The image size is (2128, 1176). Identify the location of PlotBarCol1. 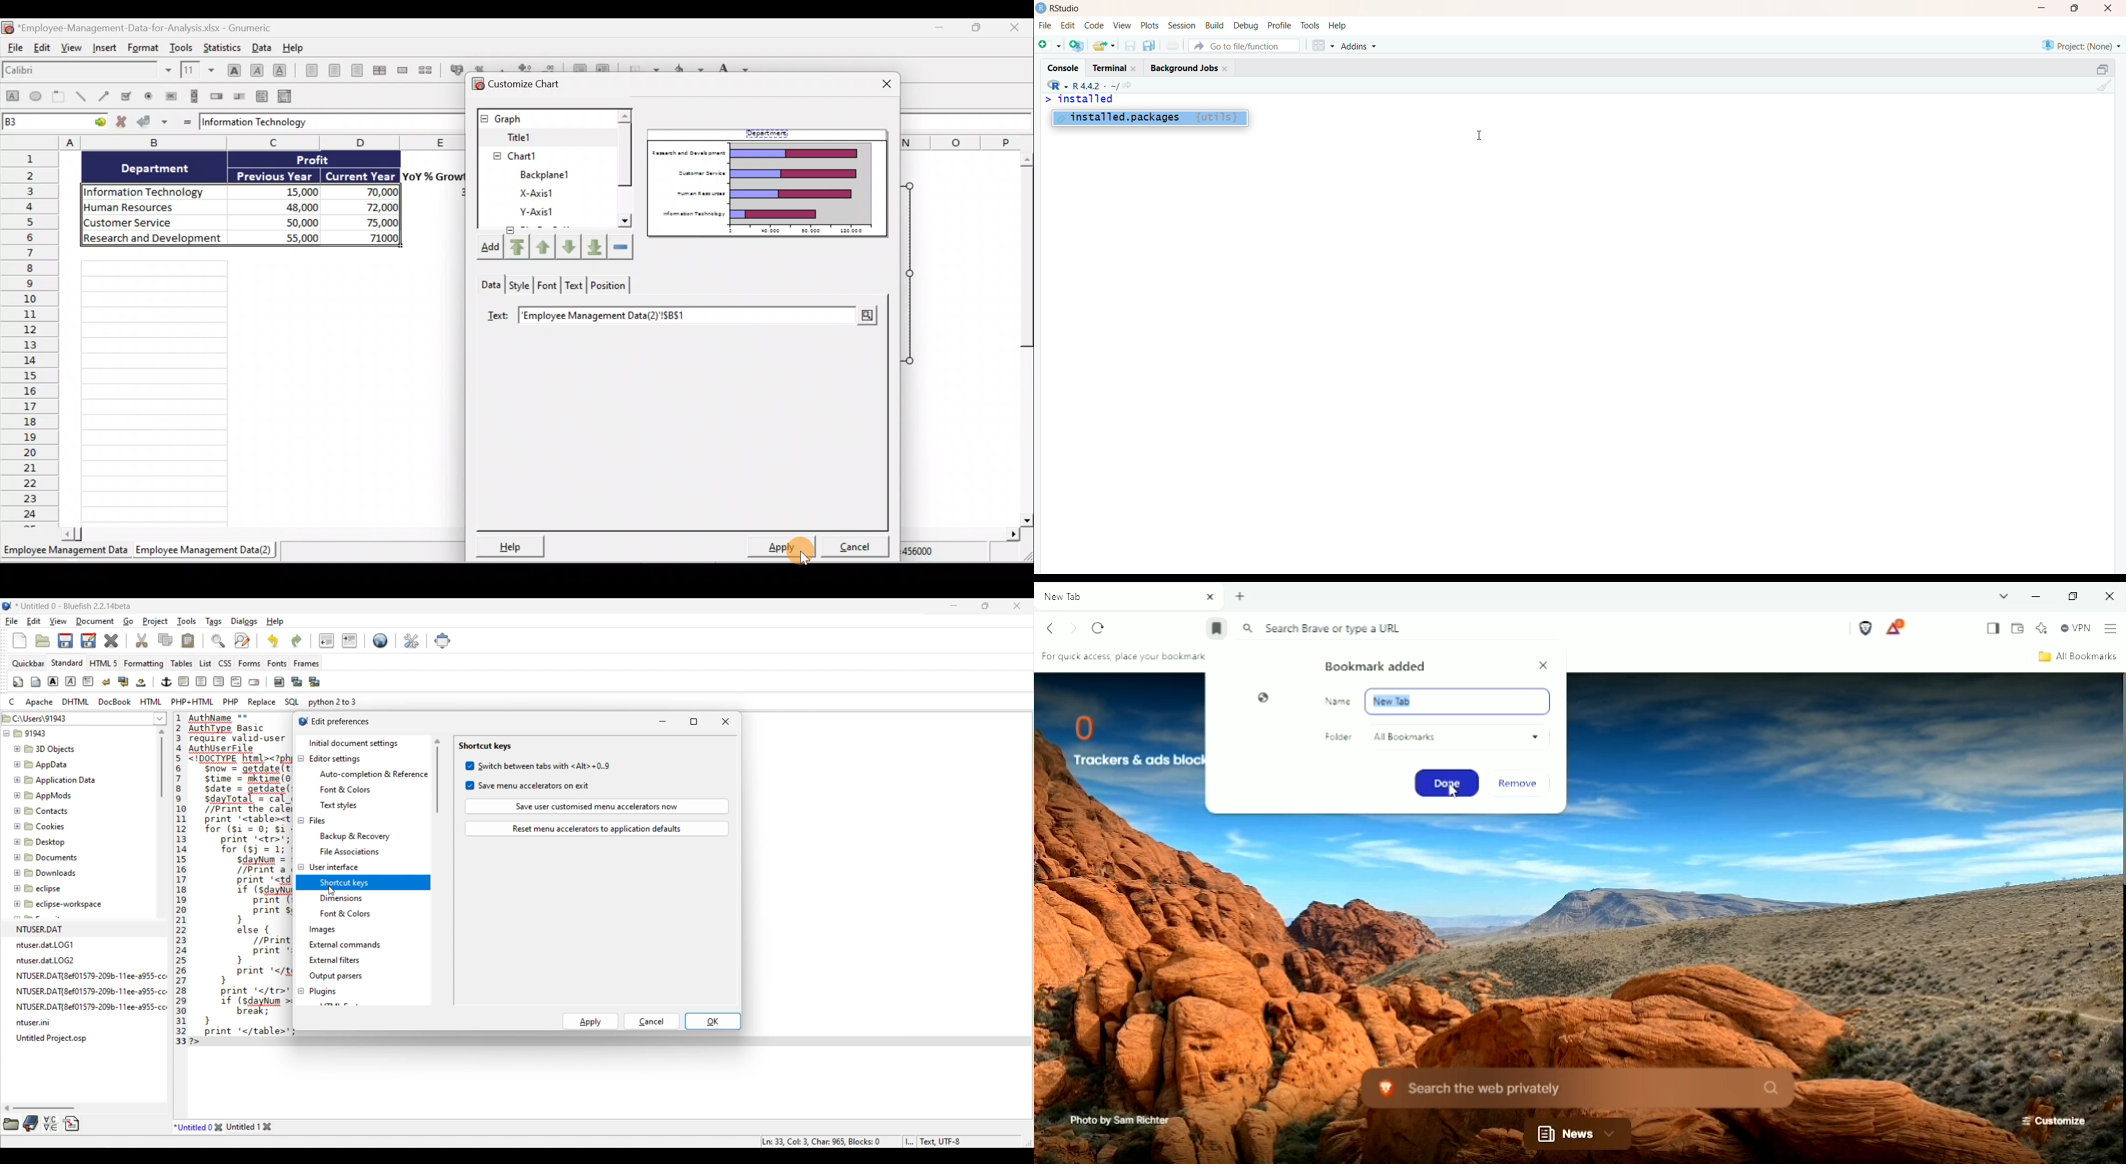
(537, 213).